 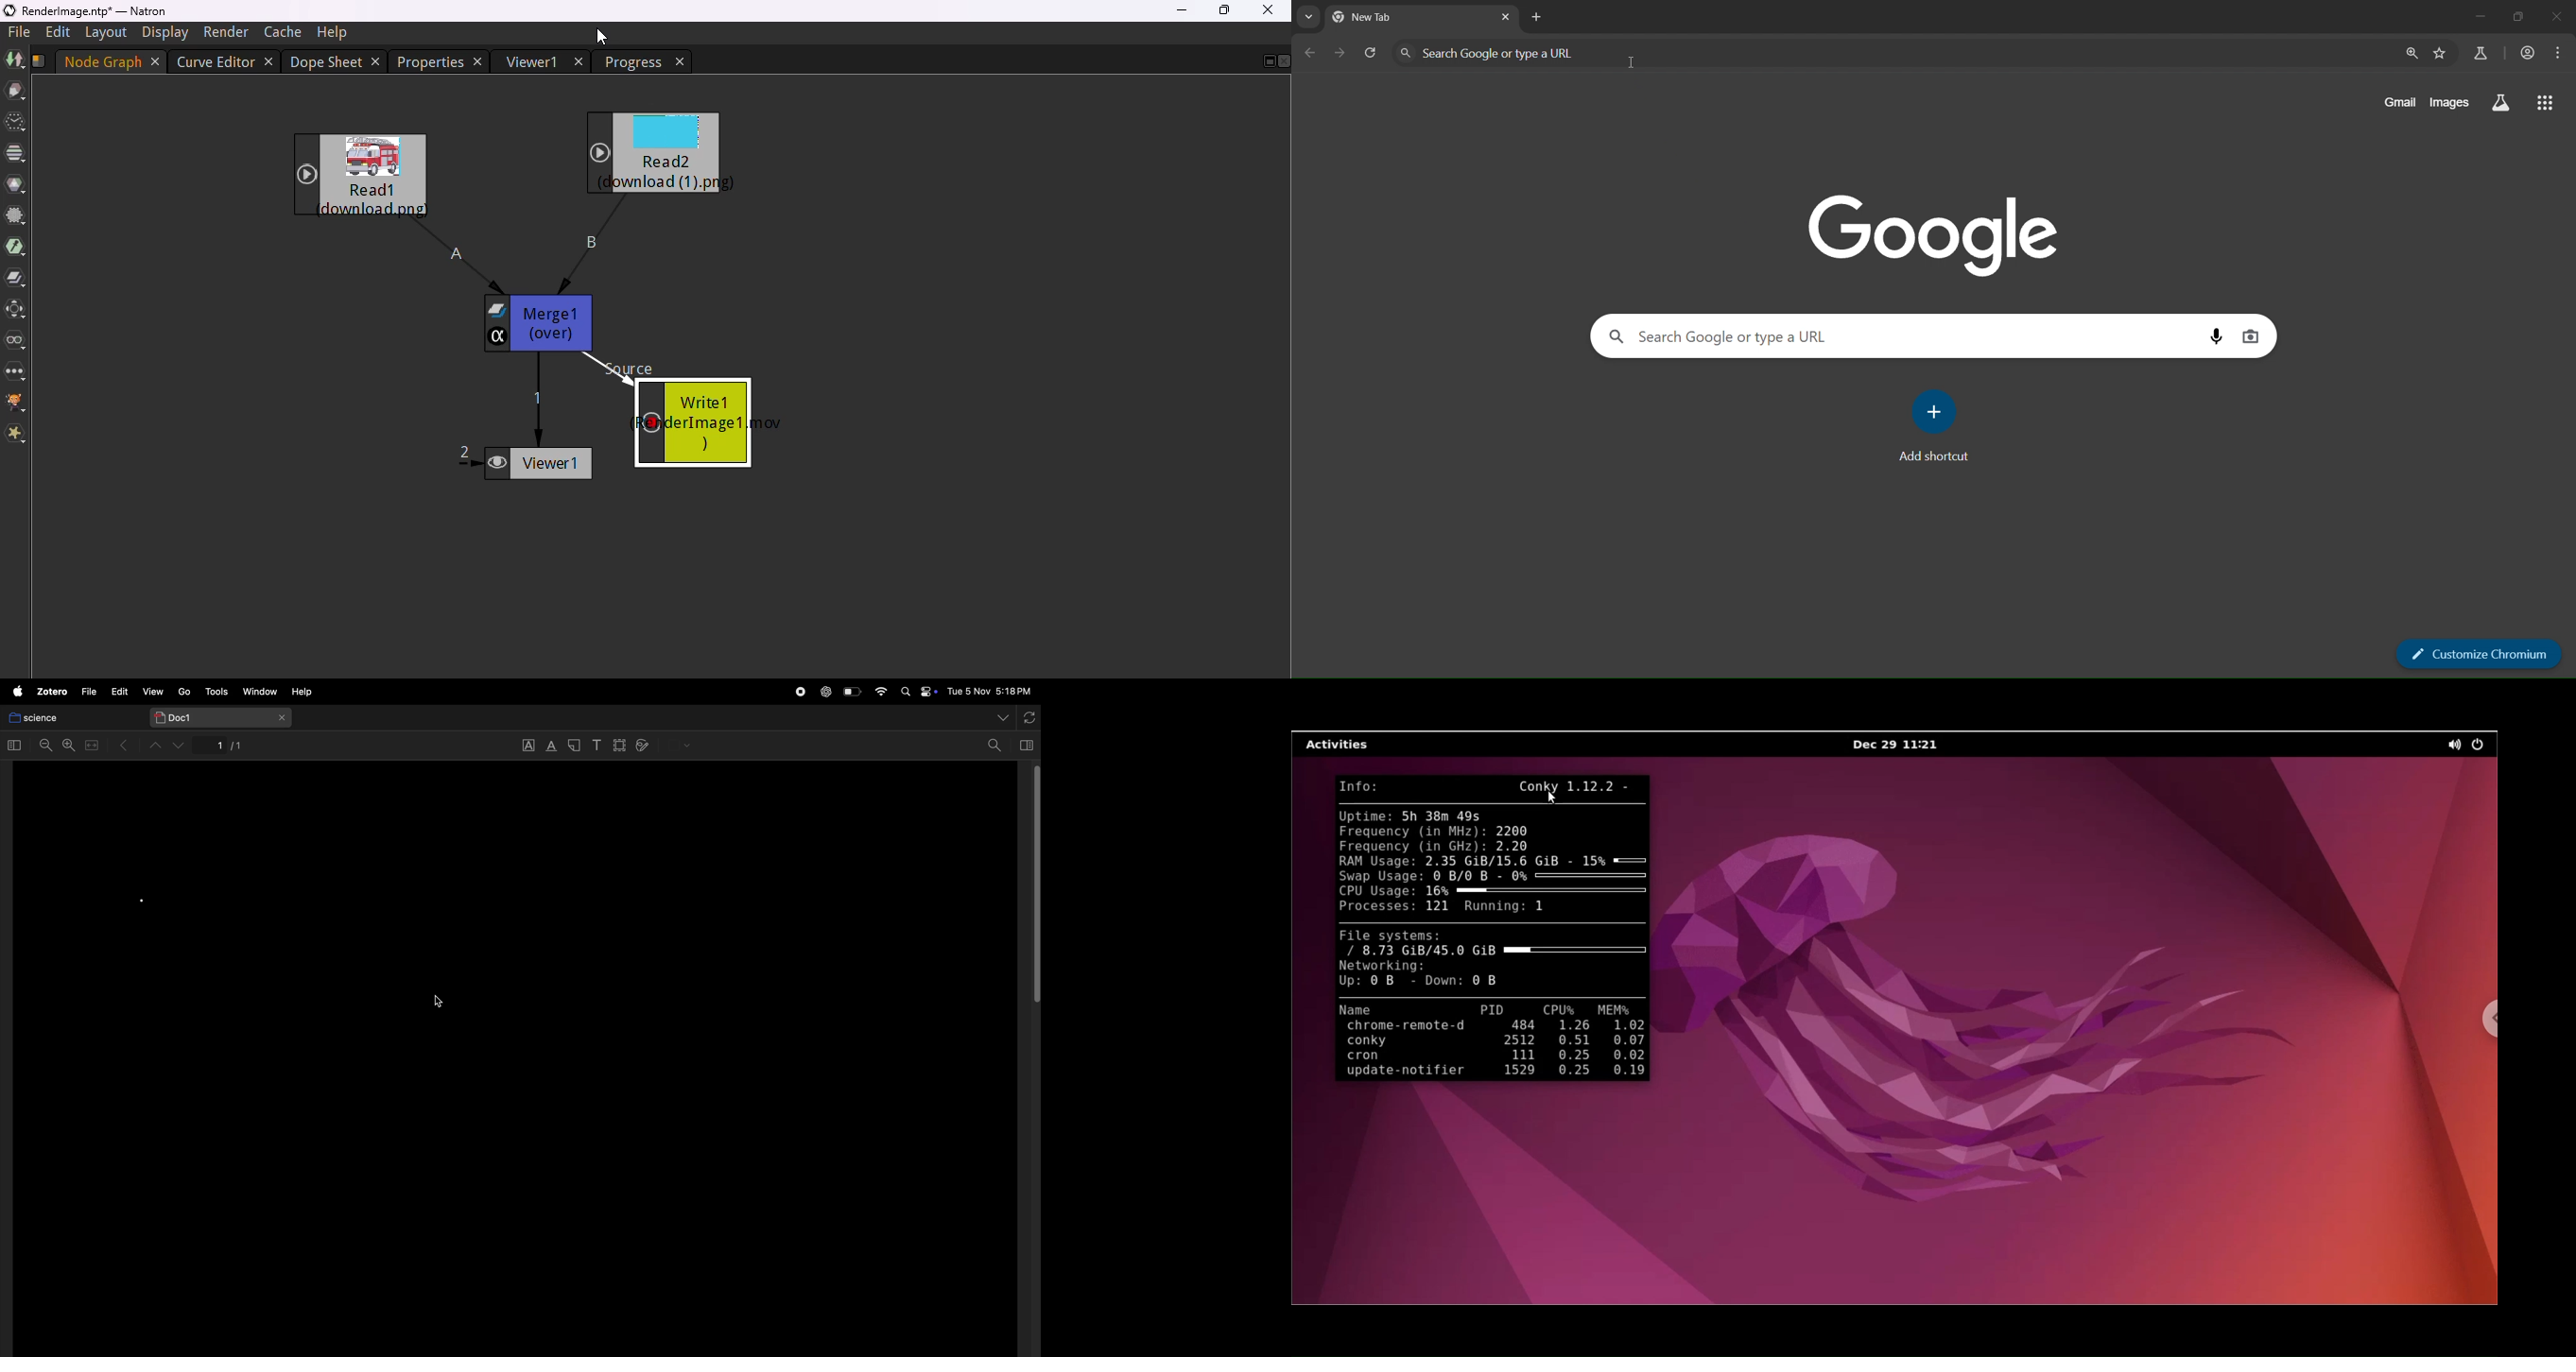 What do you see at coordinates (1539, 18) in the screenshot?
I see `new tab` at bounding box center [1539, 18].